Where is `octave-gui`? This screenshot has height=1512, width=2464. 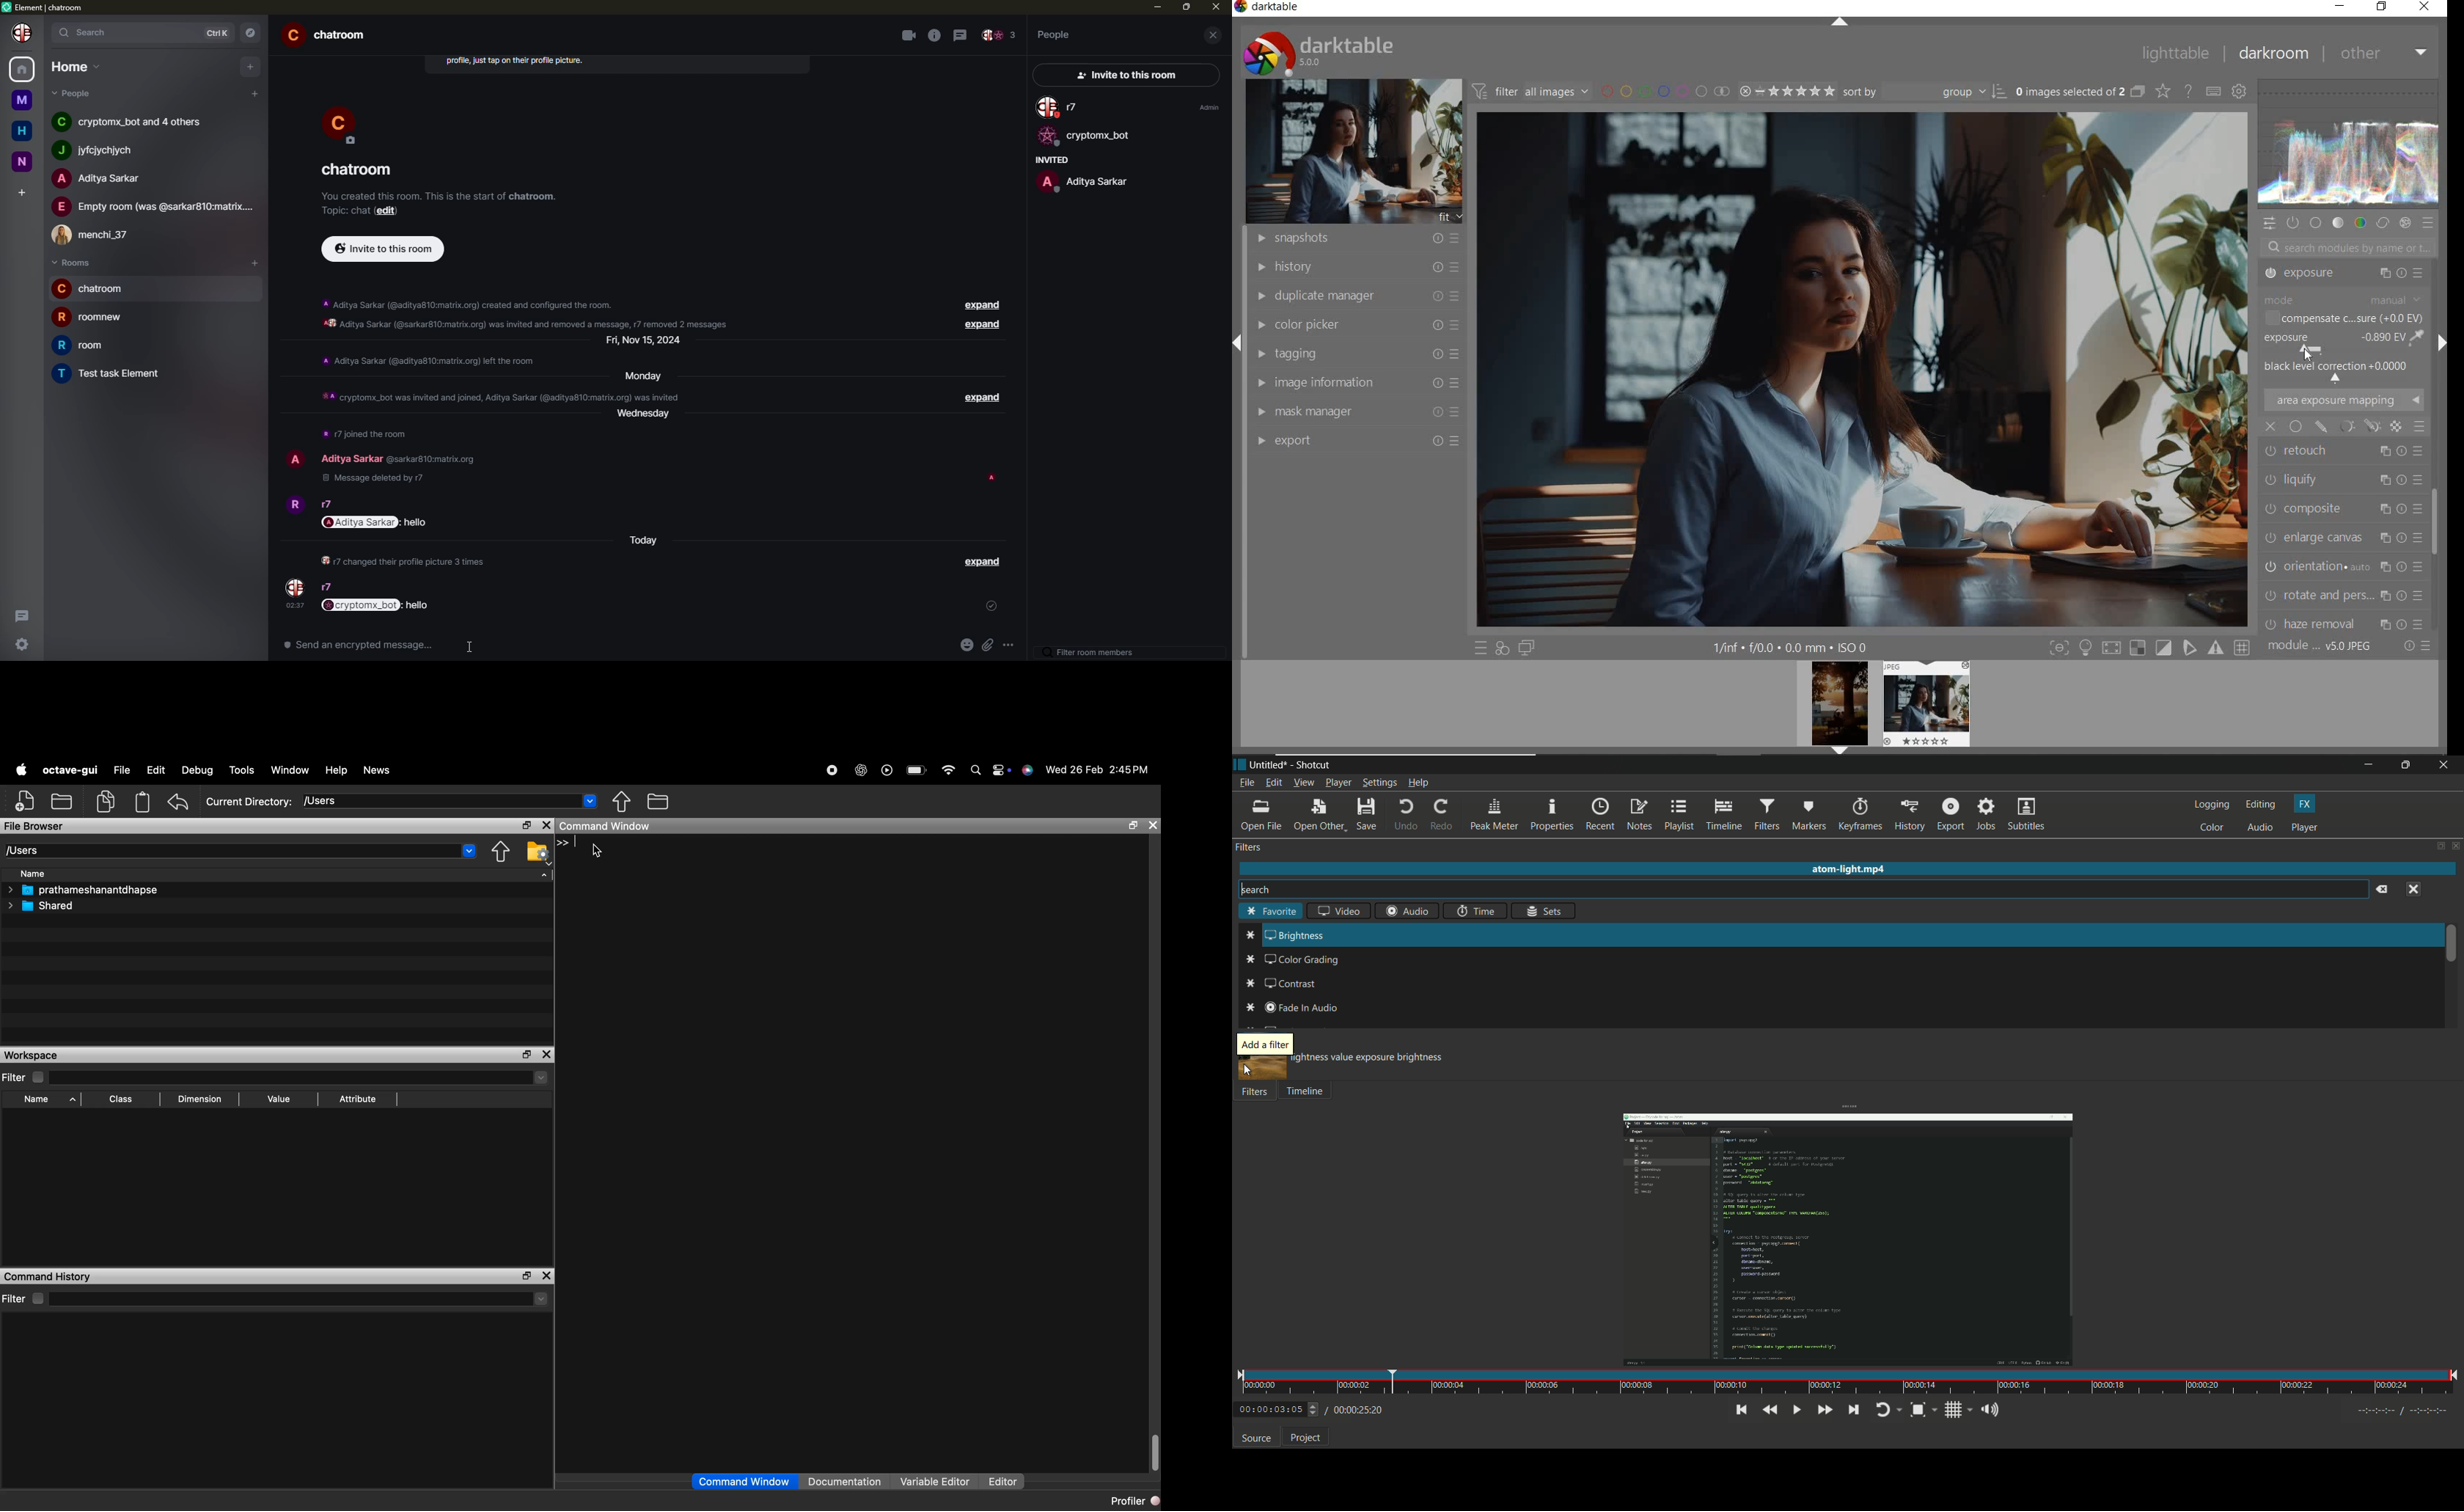
octave-gui is located at coordinates (71, 770).